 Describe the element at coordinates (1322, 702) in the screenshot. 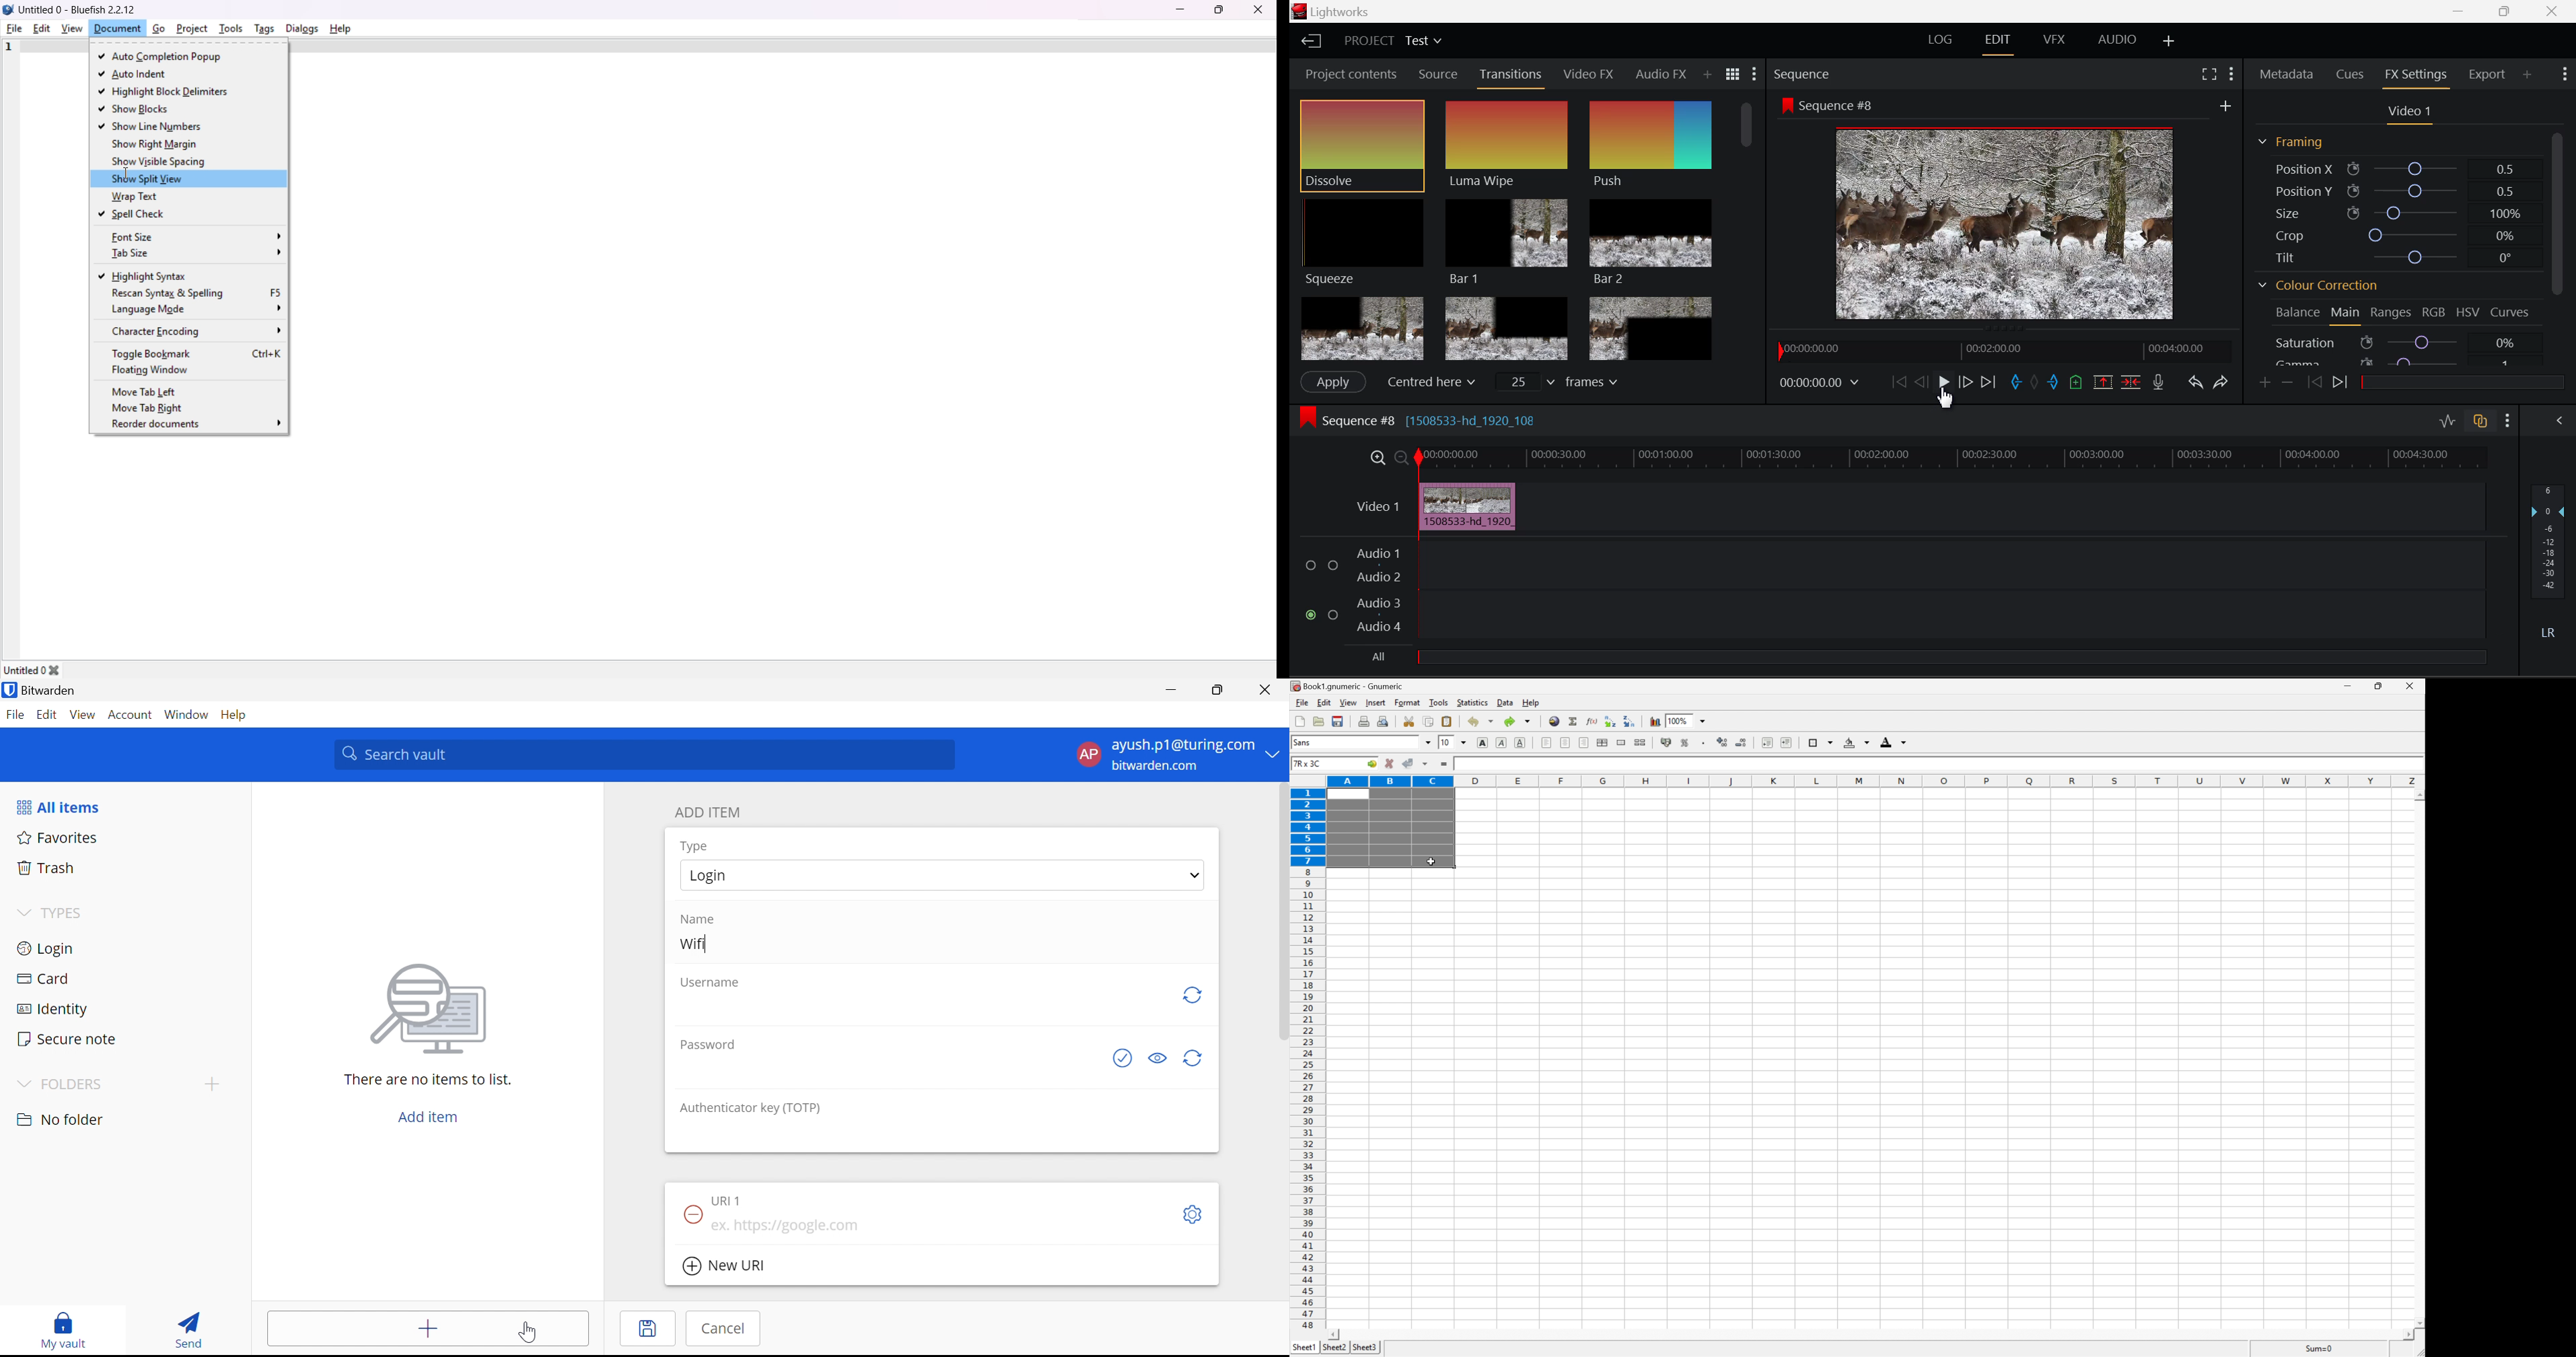

I see `edit` at that location.